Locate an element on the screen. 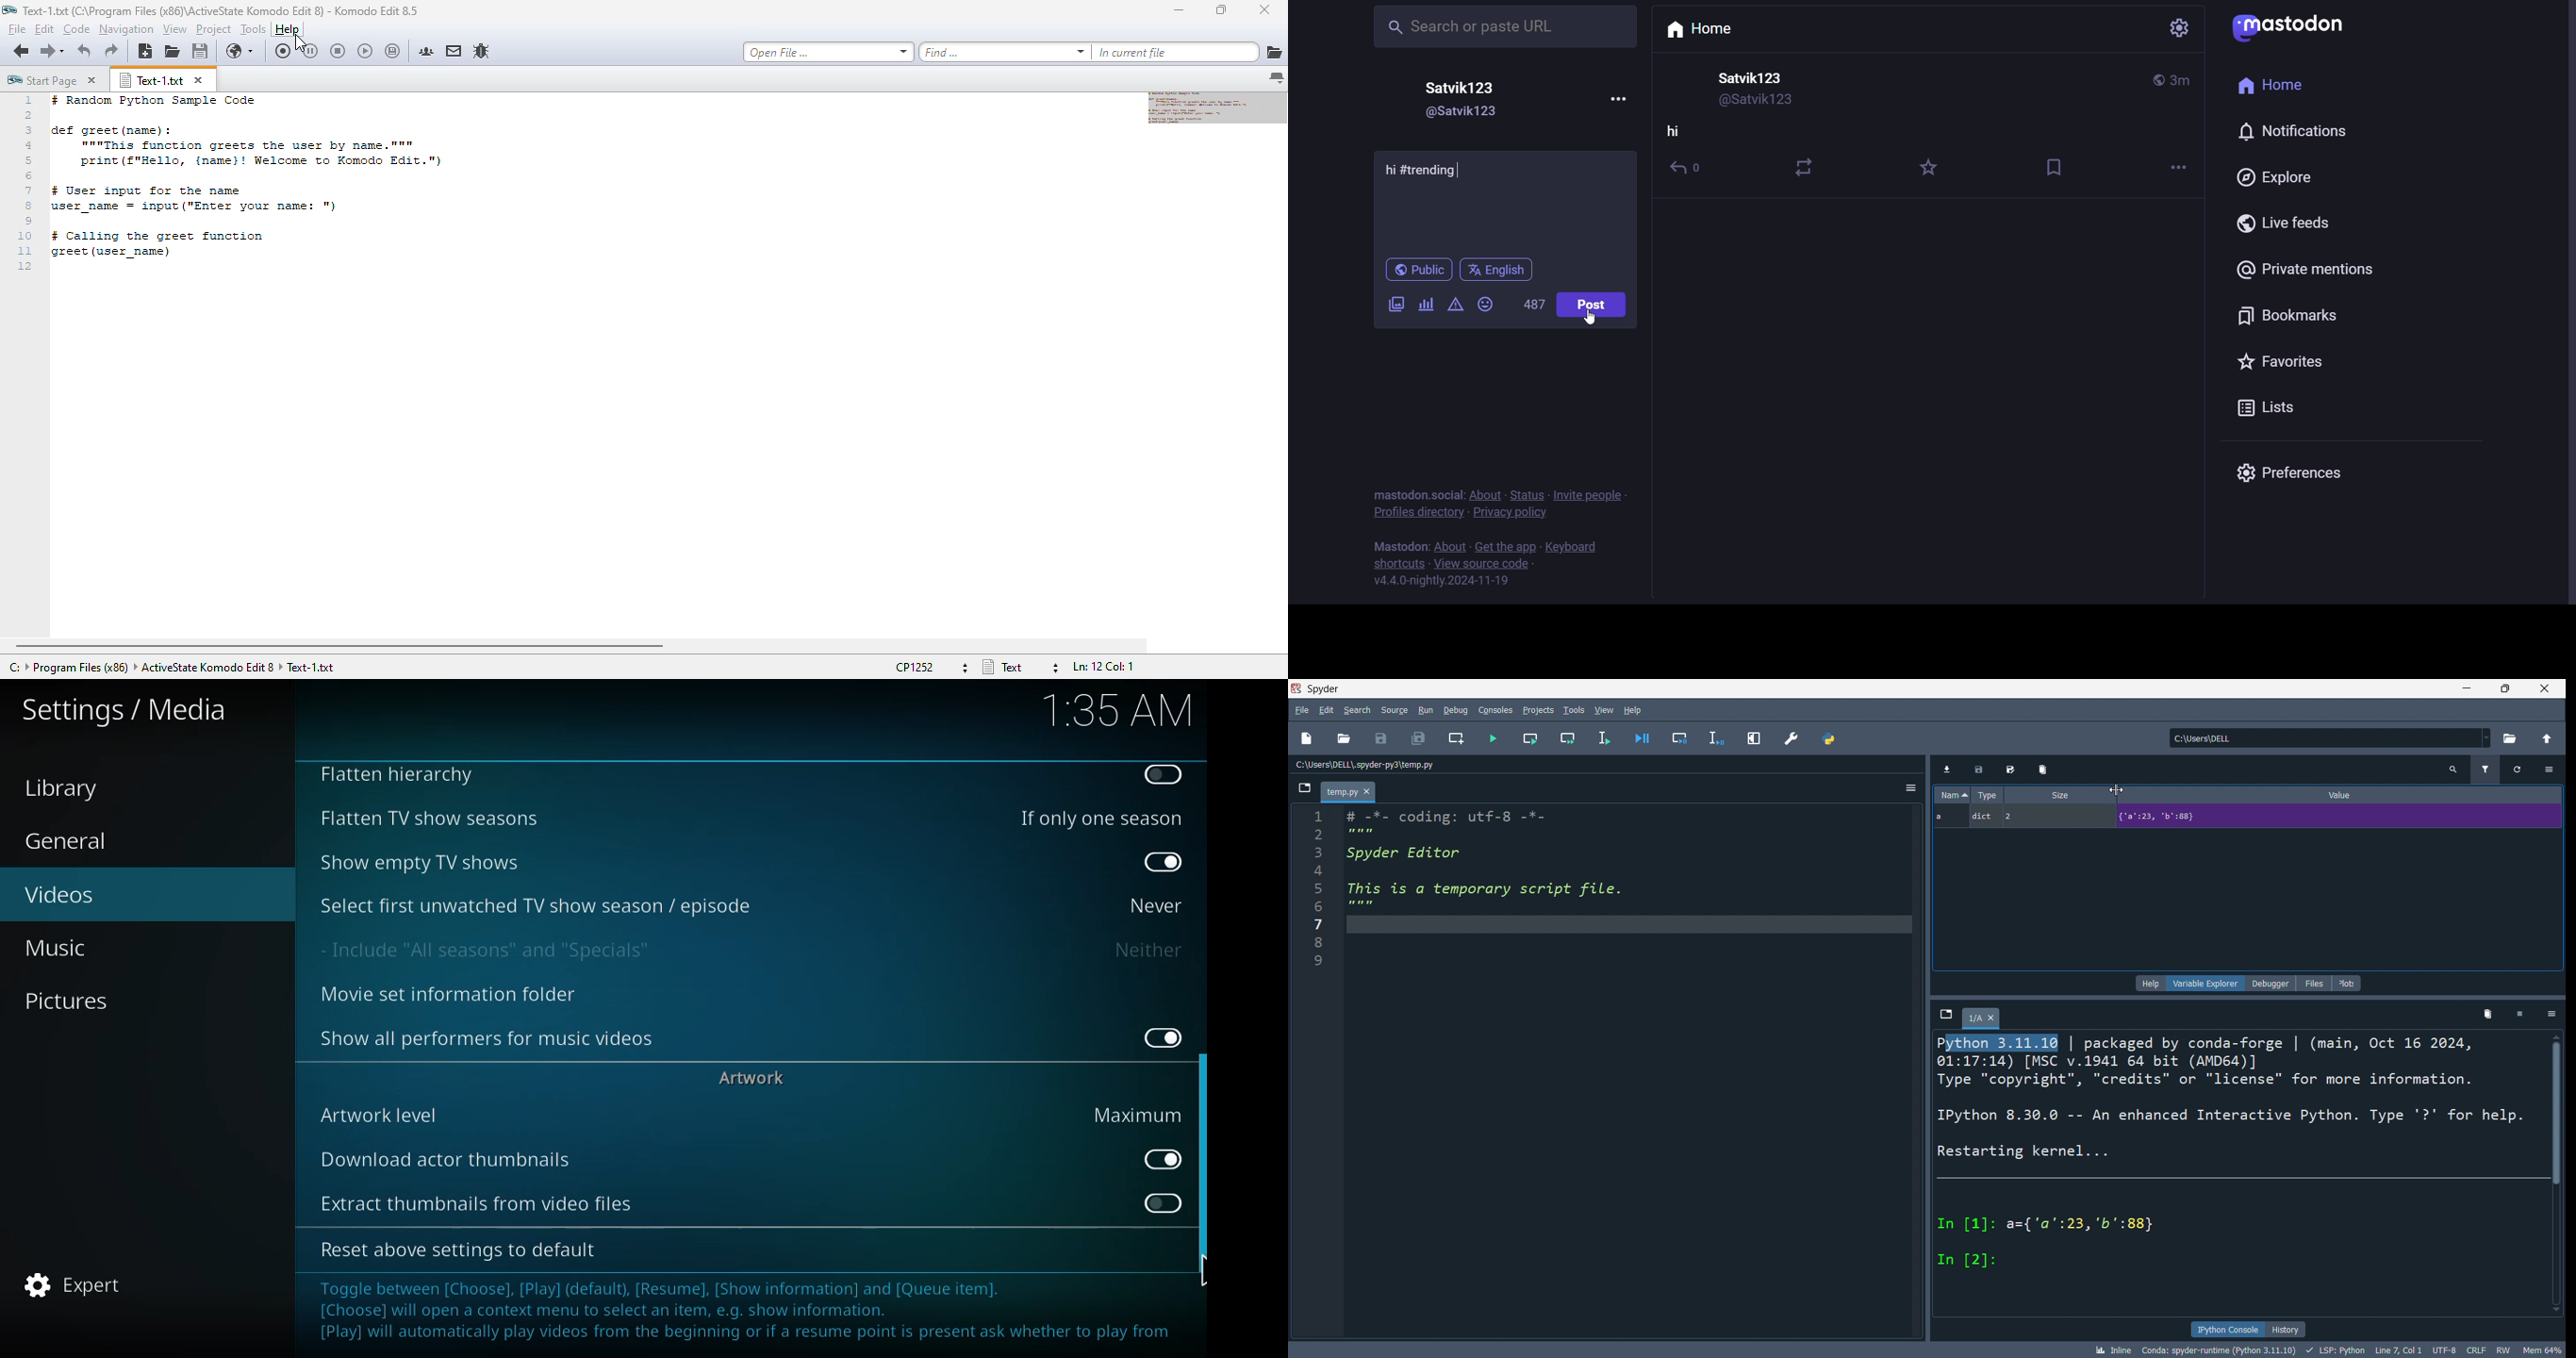 The image size is (2576, 1372). hi is located at coordinates (1674, 134).